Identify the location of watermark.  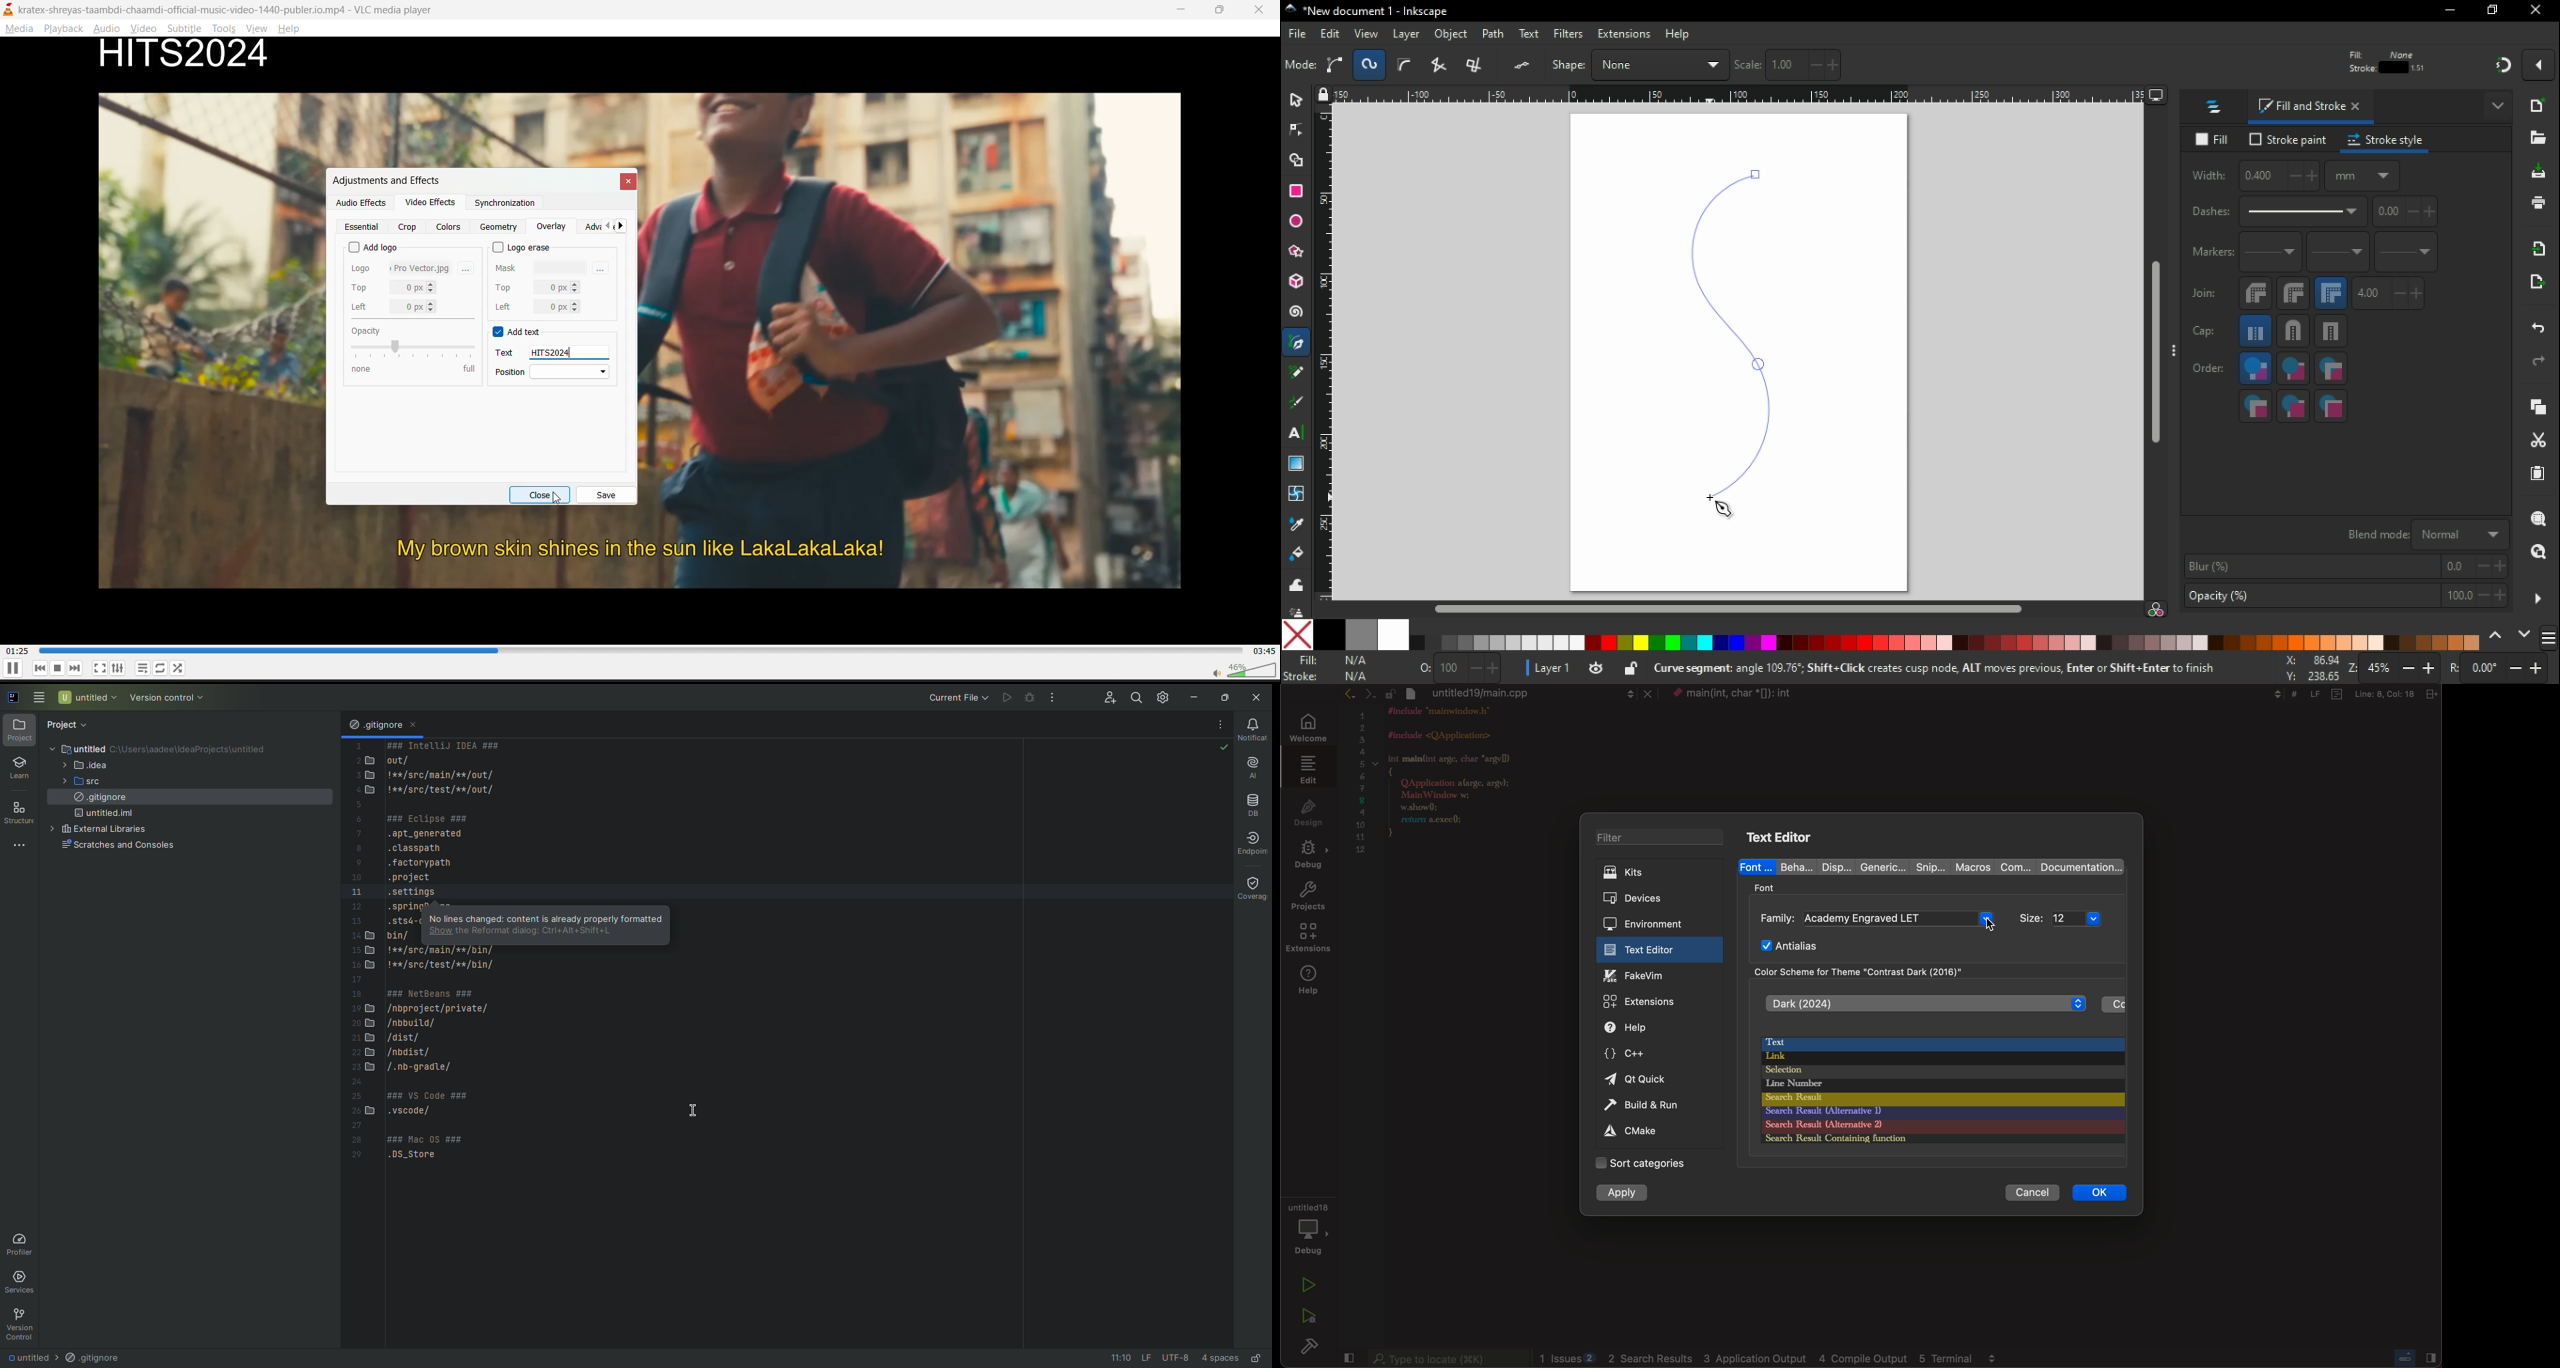
(197, 61).